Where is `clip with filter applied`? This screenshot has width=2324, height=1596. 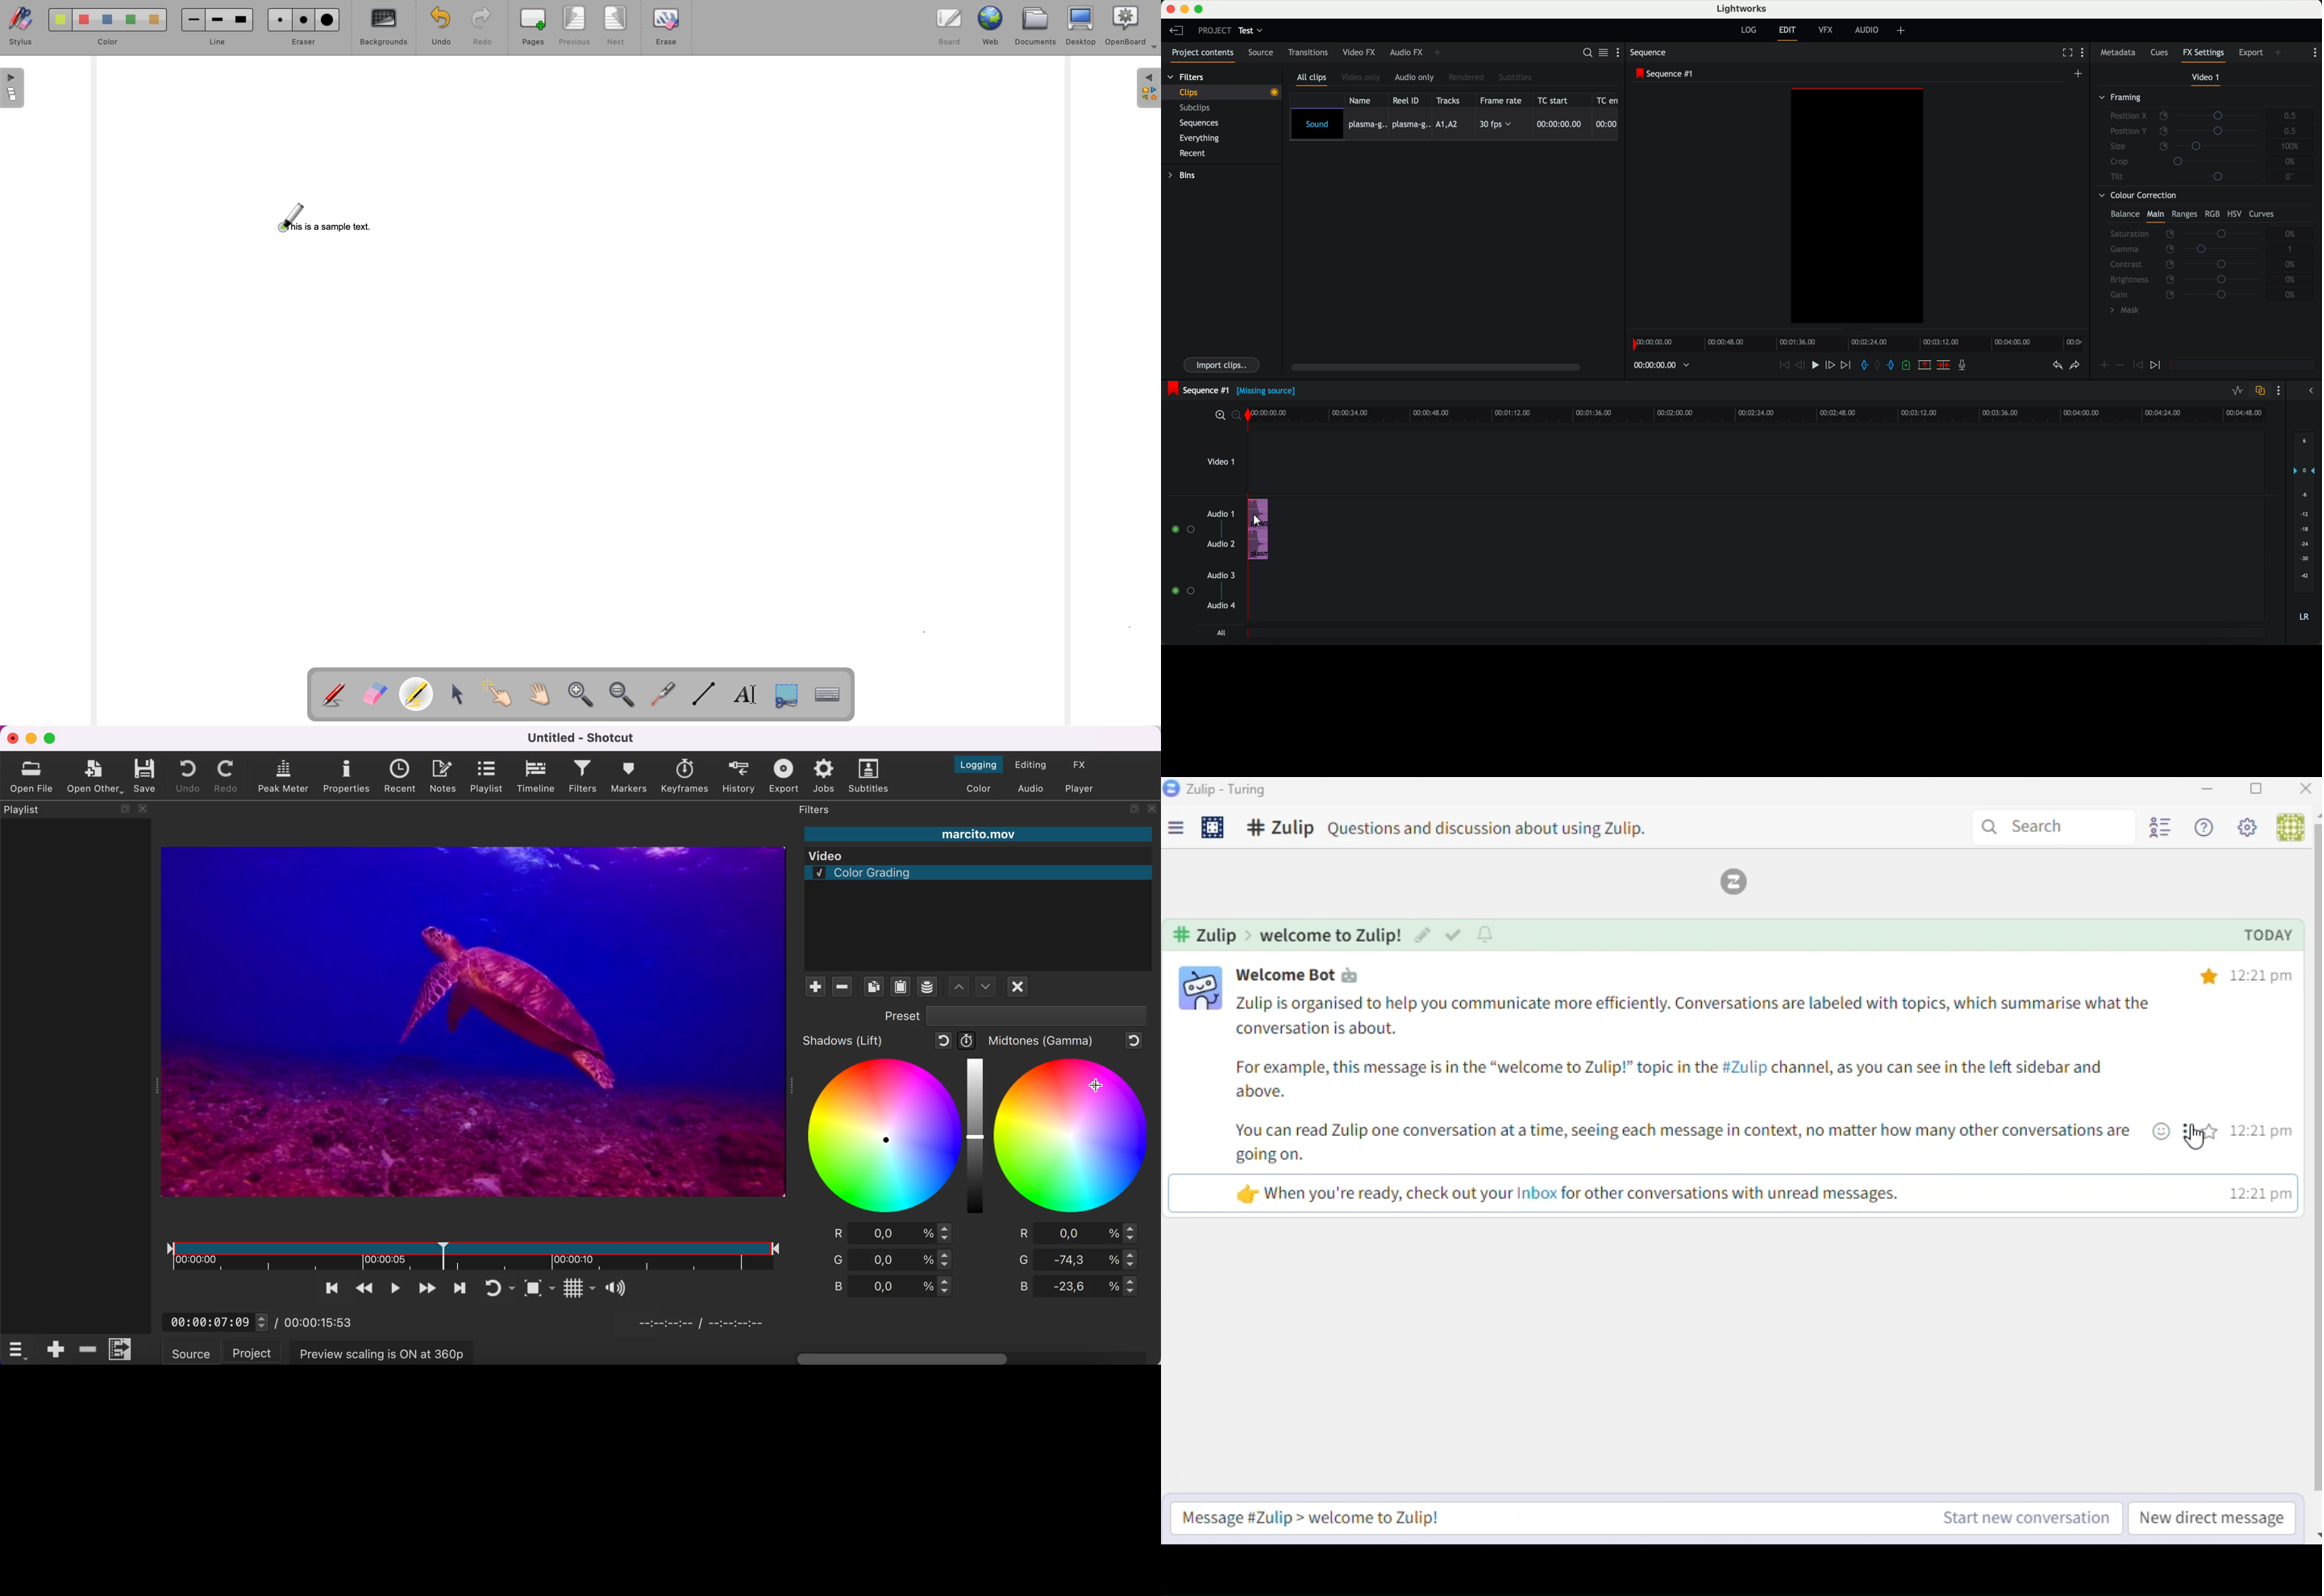
clip with filter applied is located at coordinates (473, 1028).